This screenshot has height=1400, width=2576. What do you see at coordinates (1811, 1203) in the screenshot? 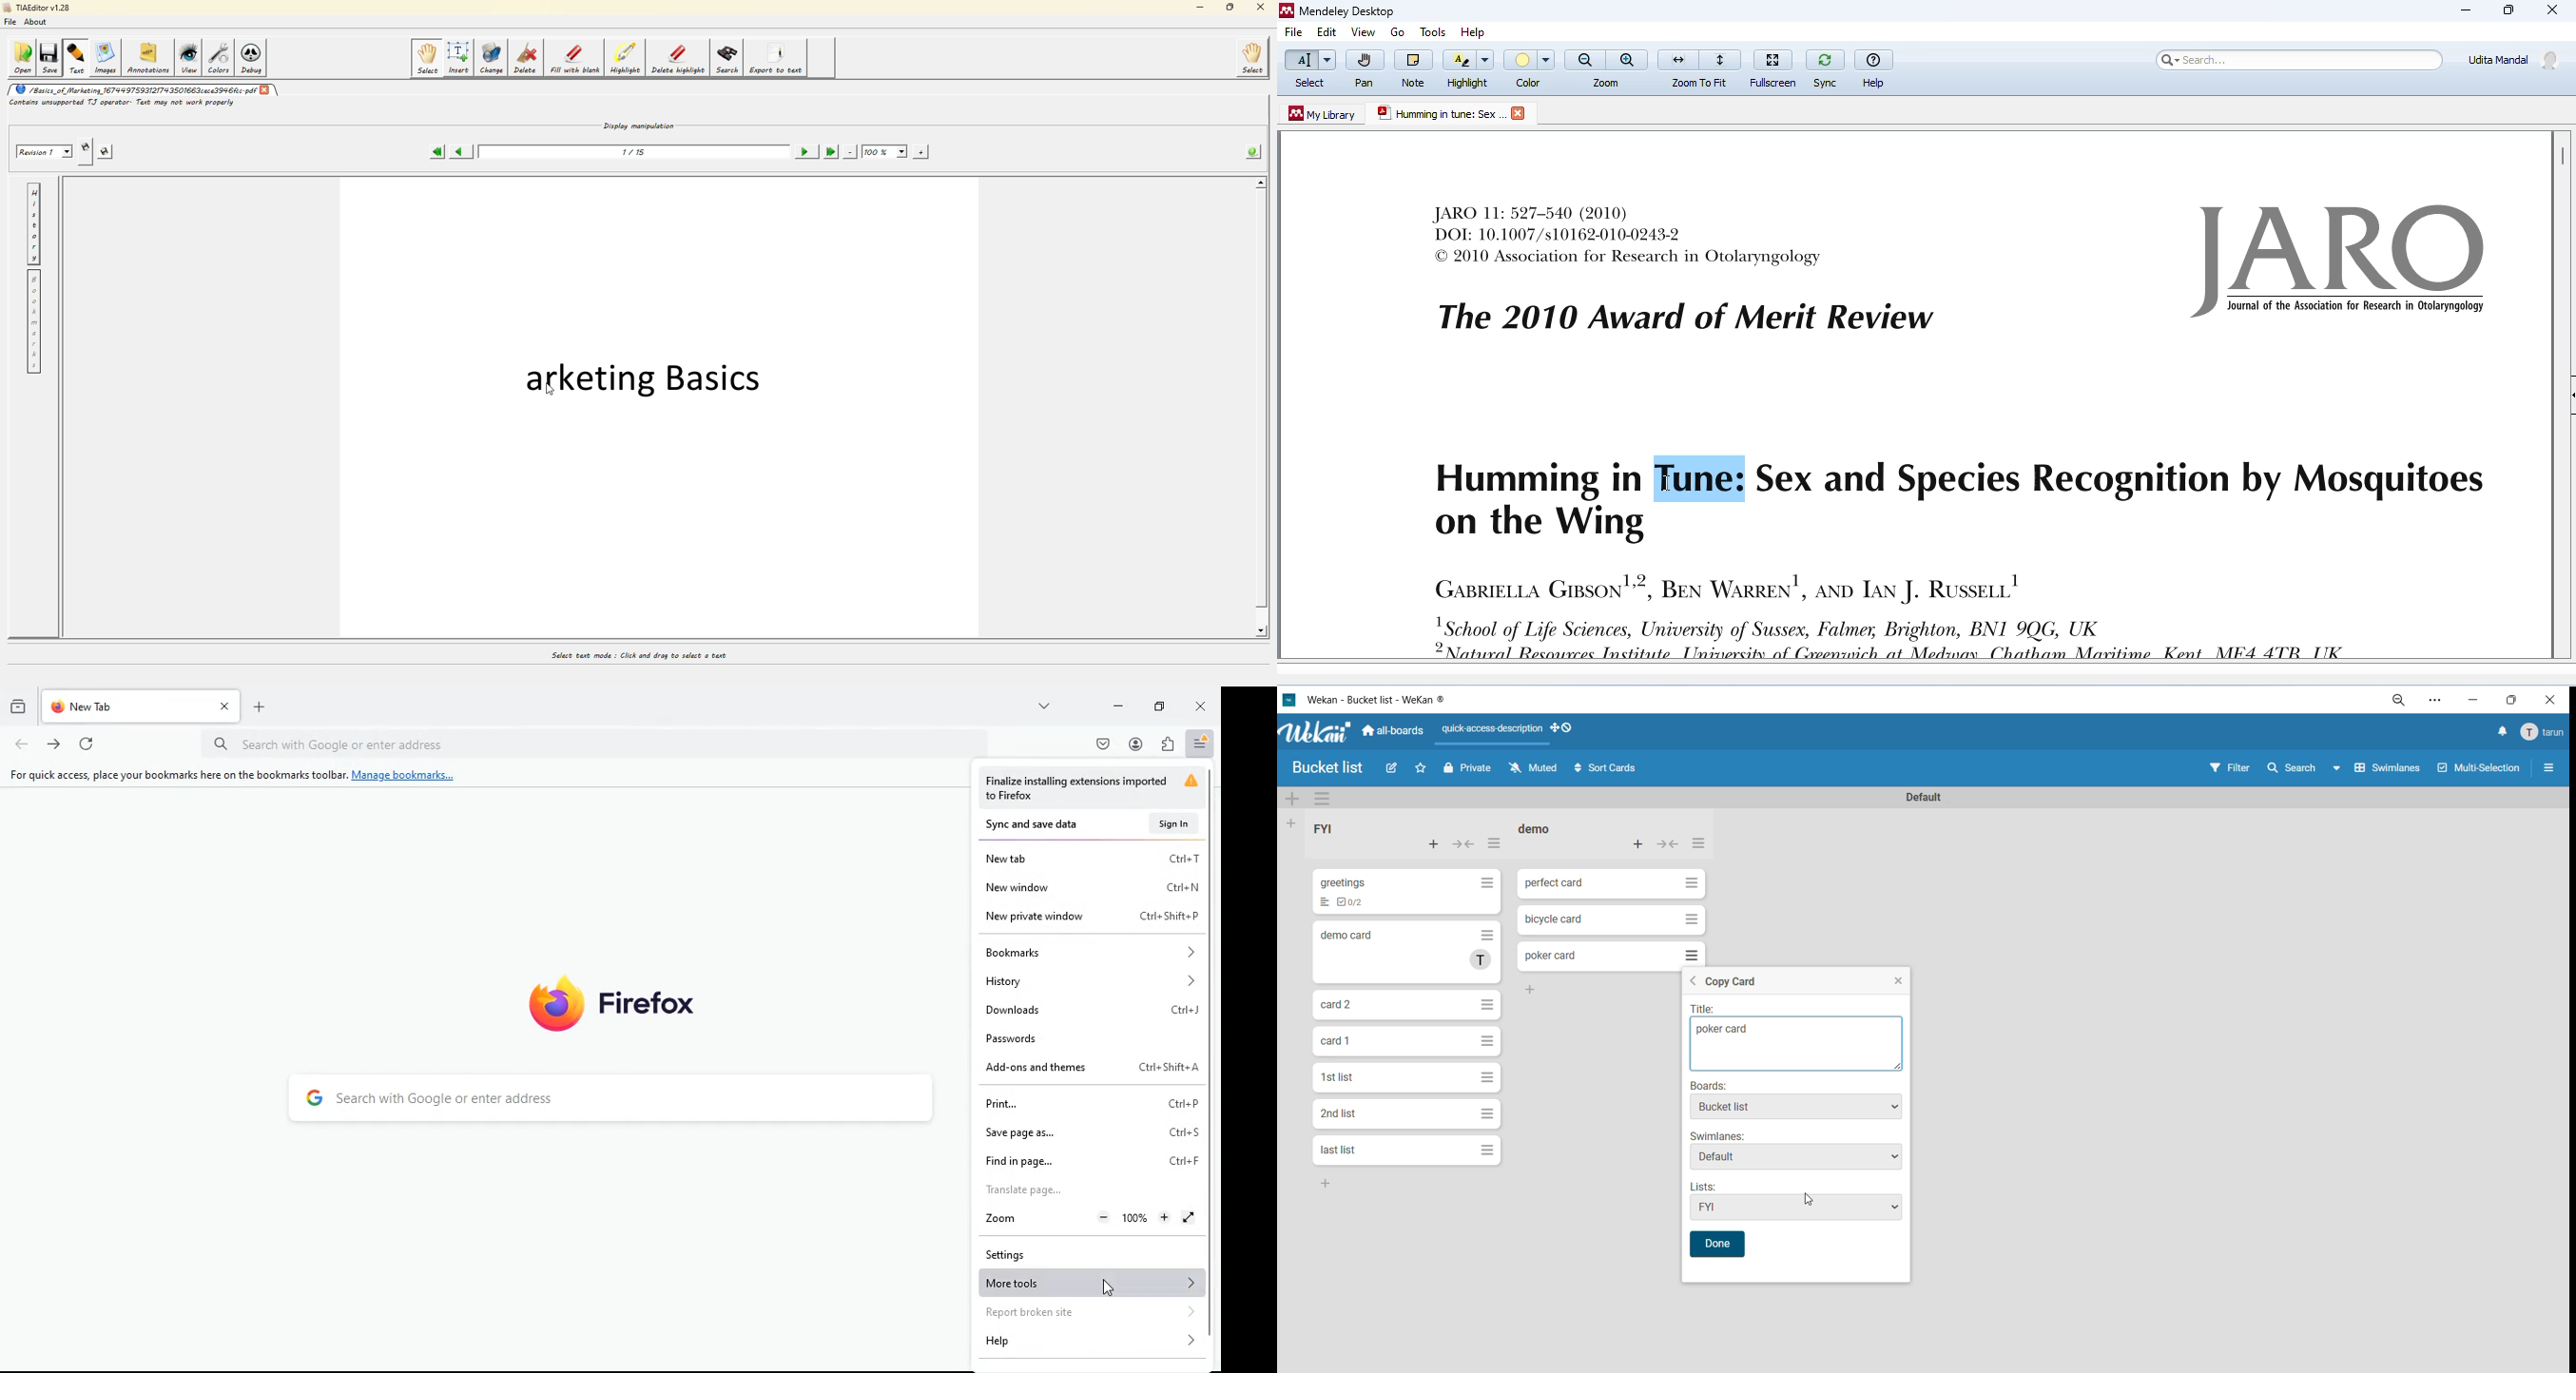
I see `cursor` at bounding box center [1811, 1203].